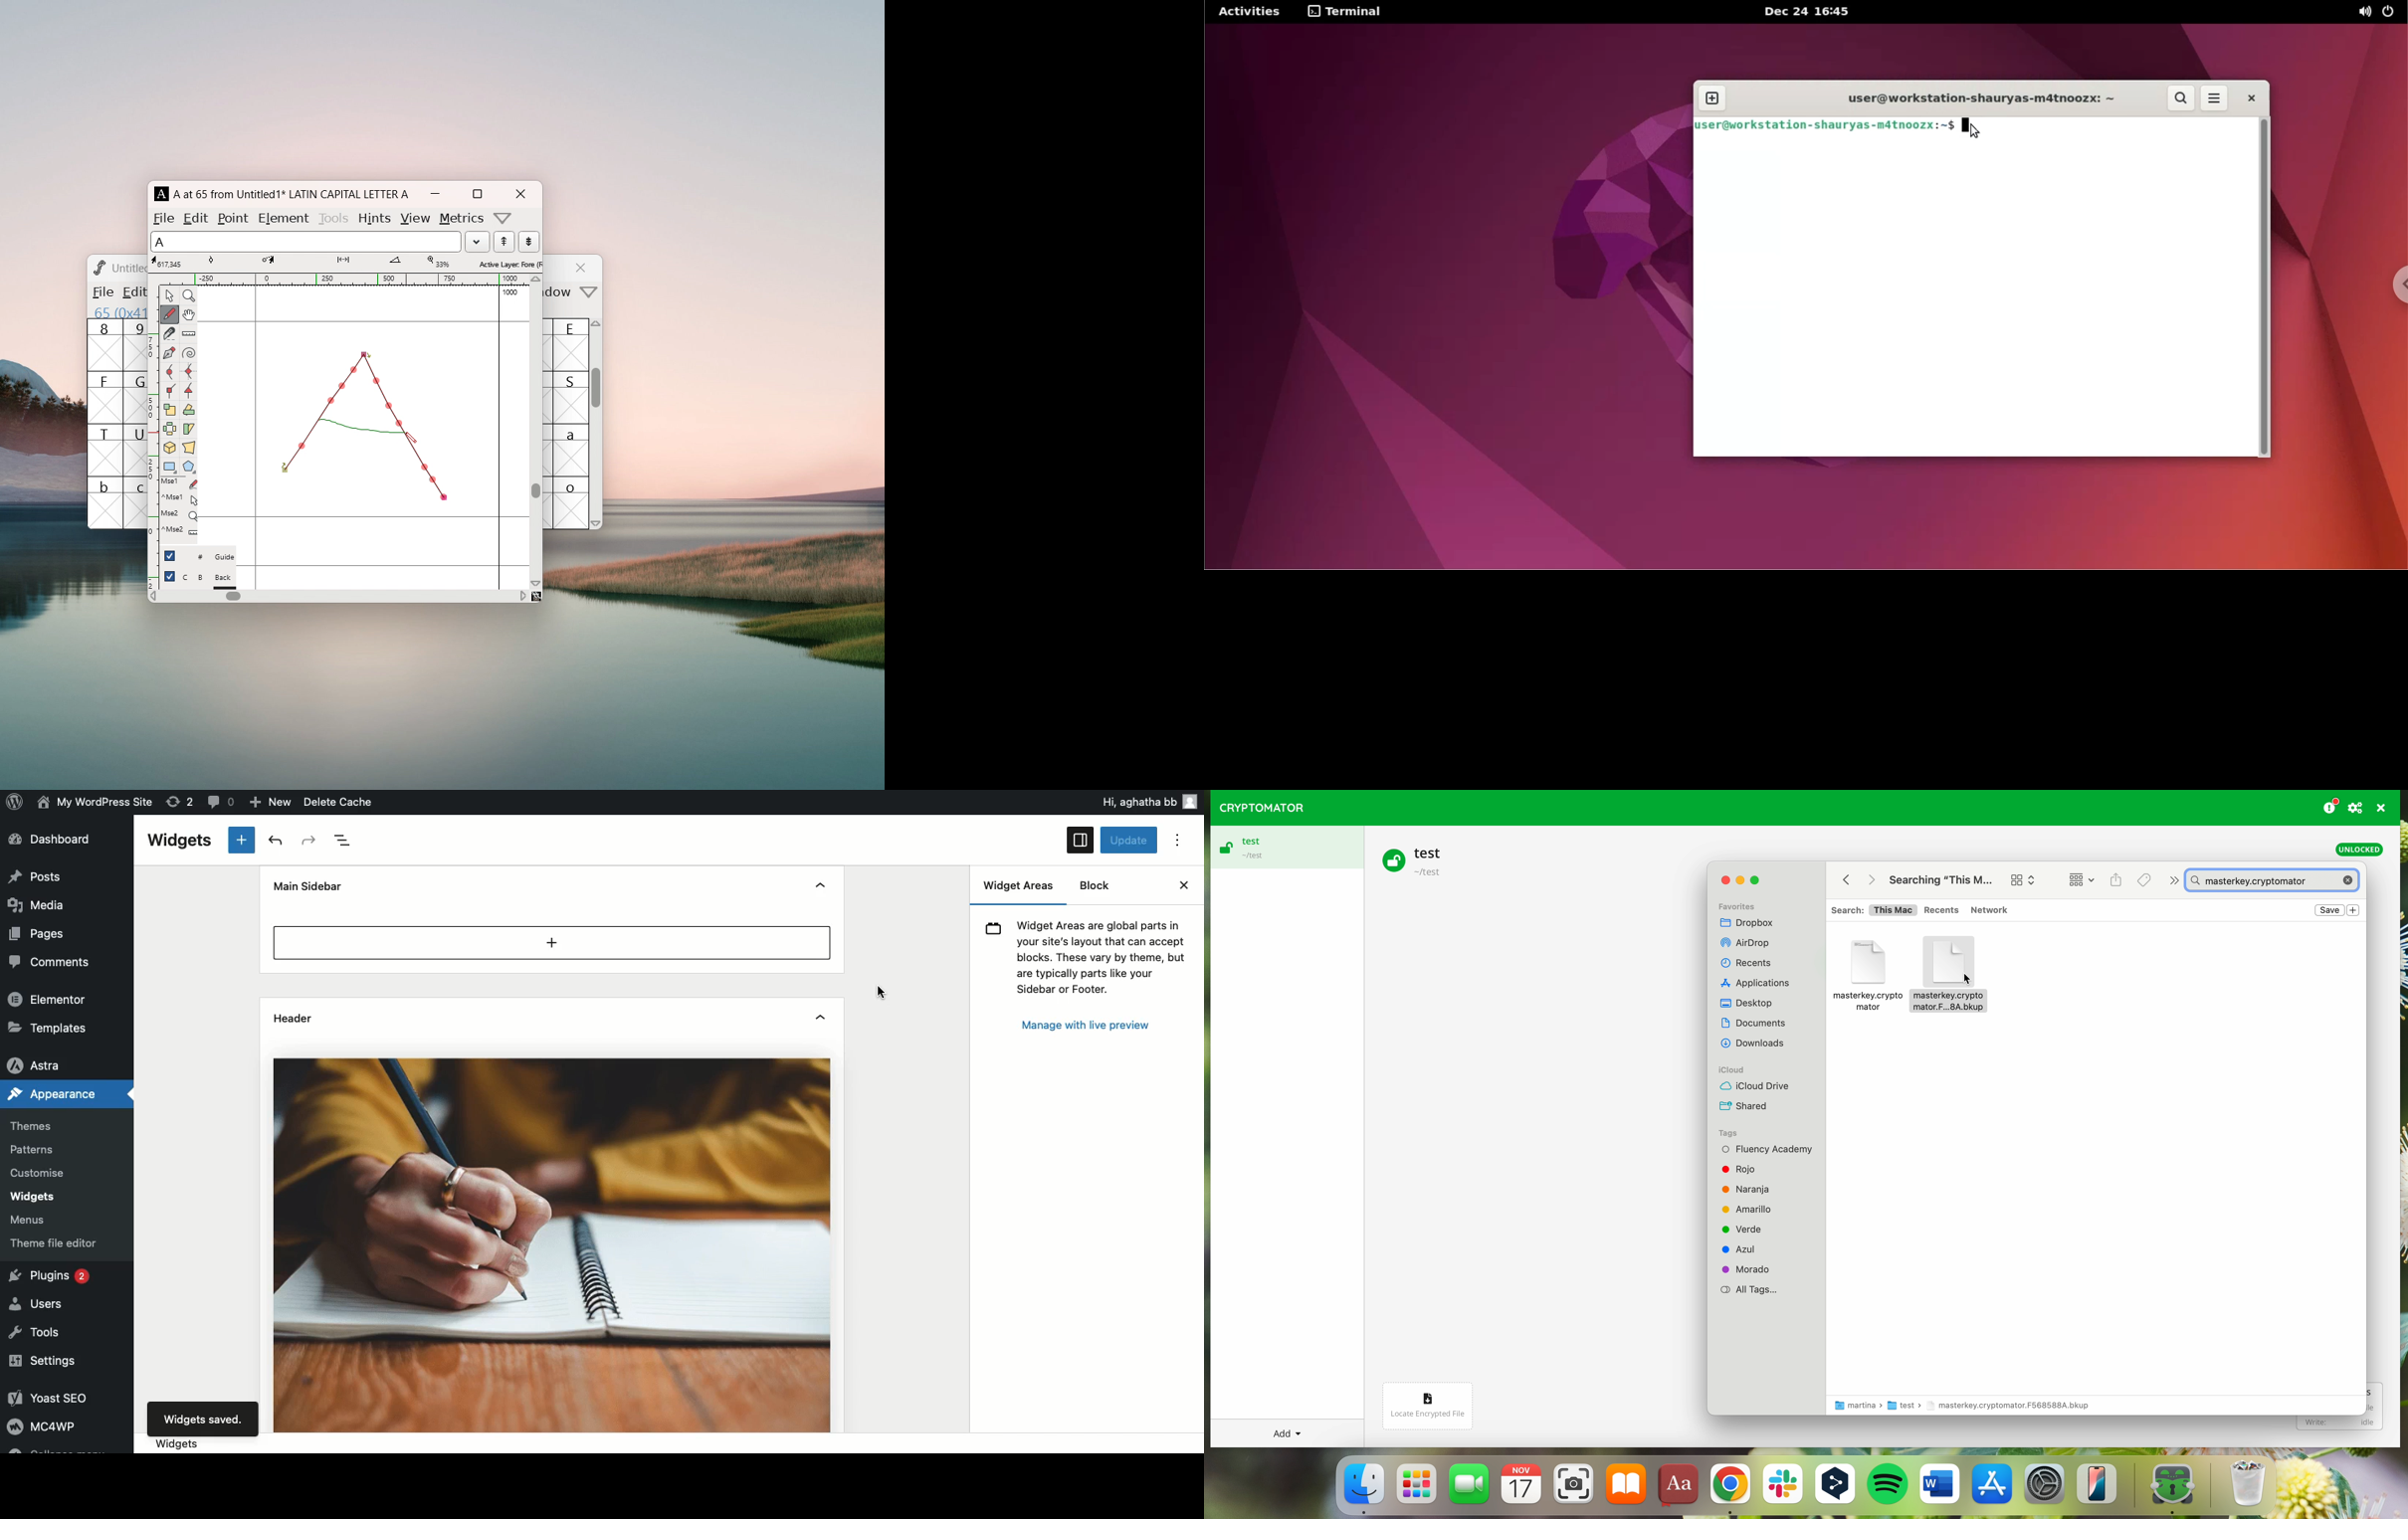  What do you see at coordinates (884, 994) in the screenshot?
I see `Cursor` at bounding box center [884, 994].